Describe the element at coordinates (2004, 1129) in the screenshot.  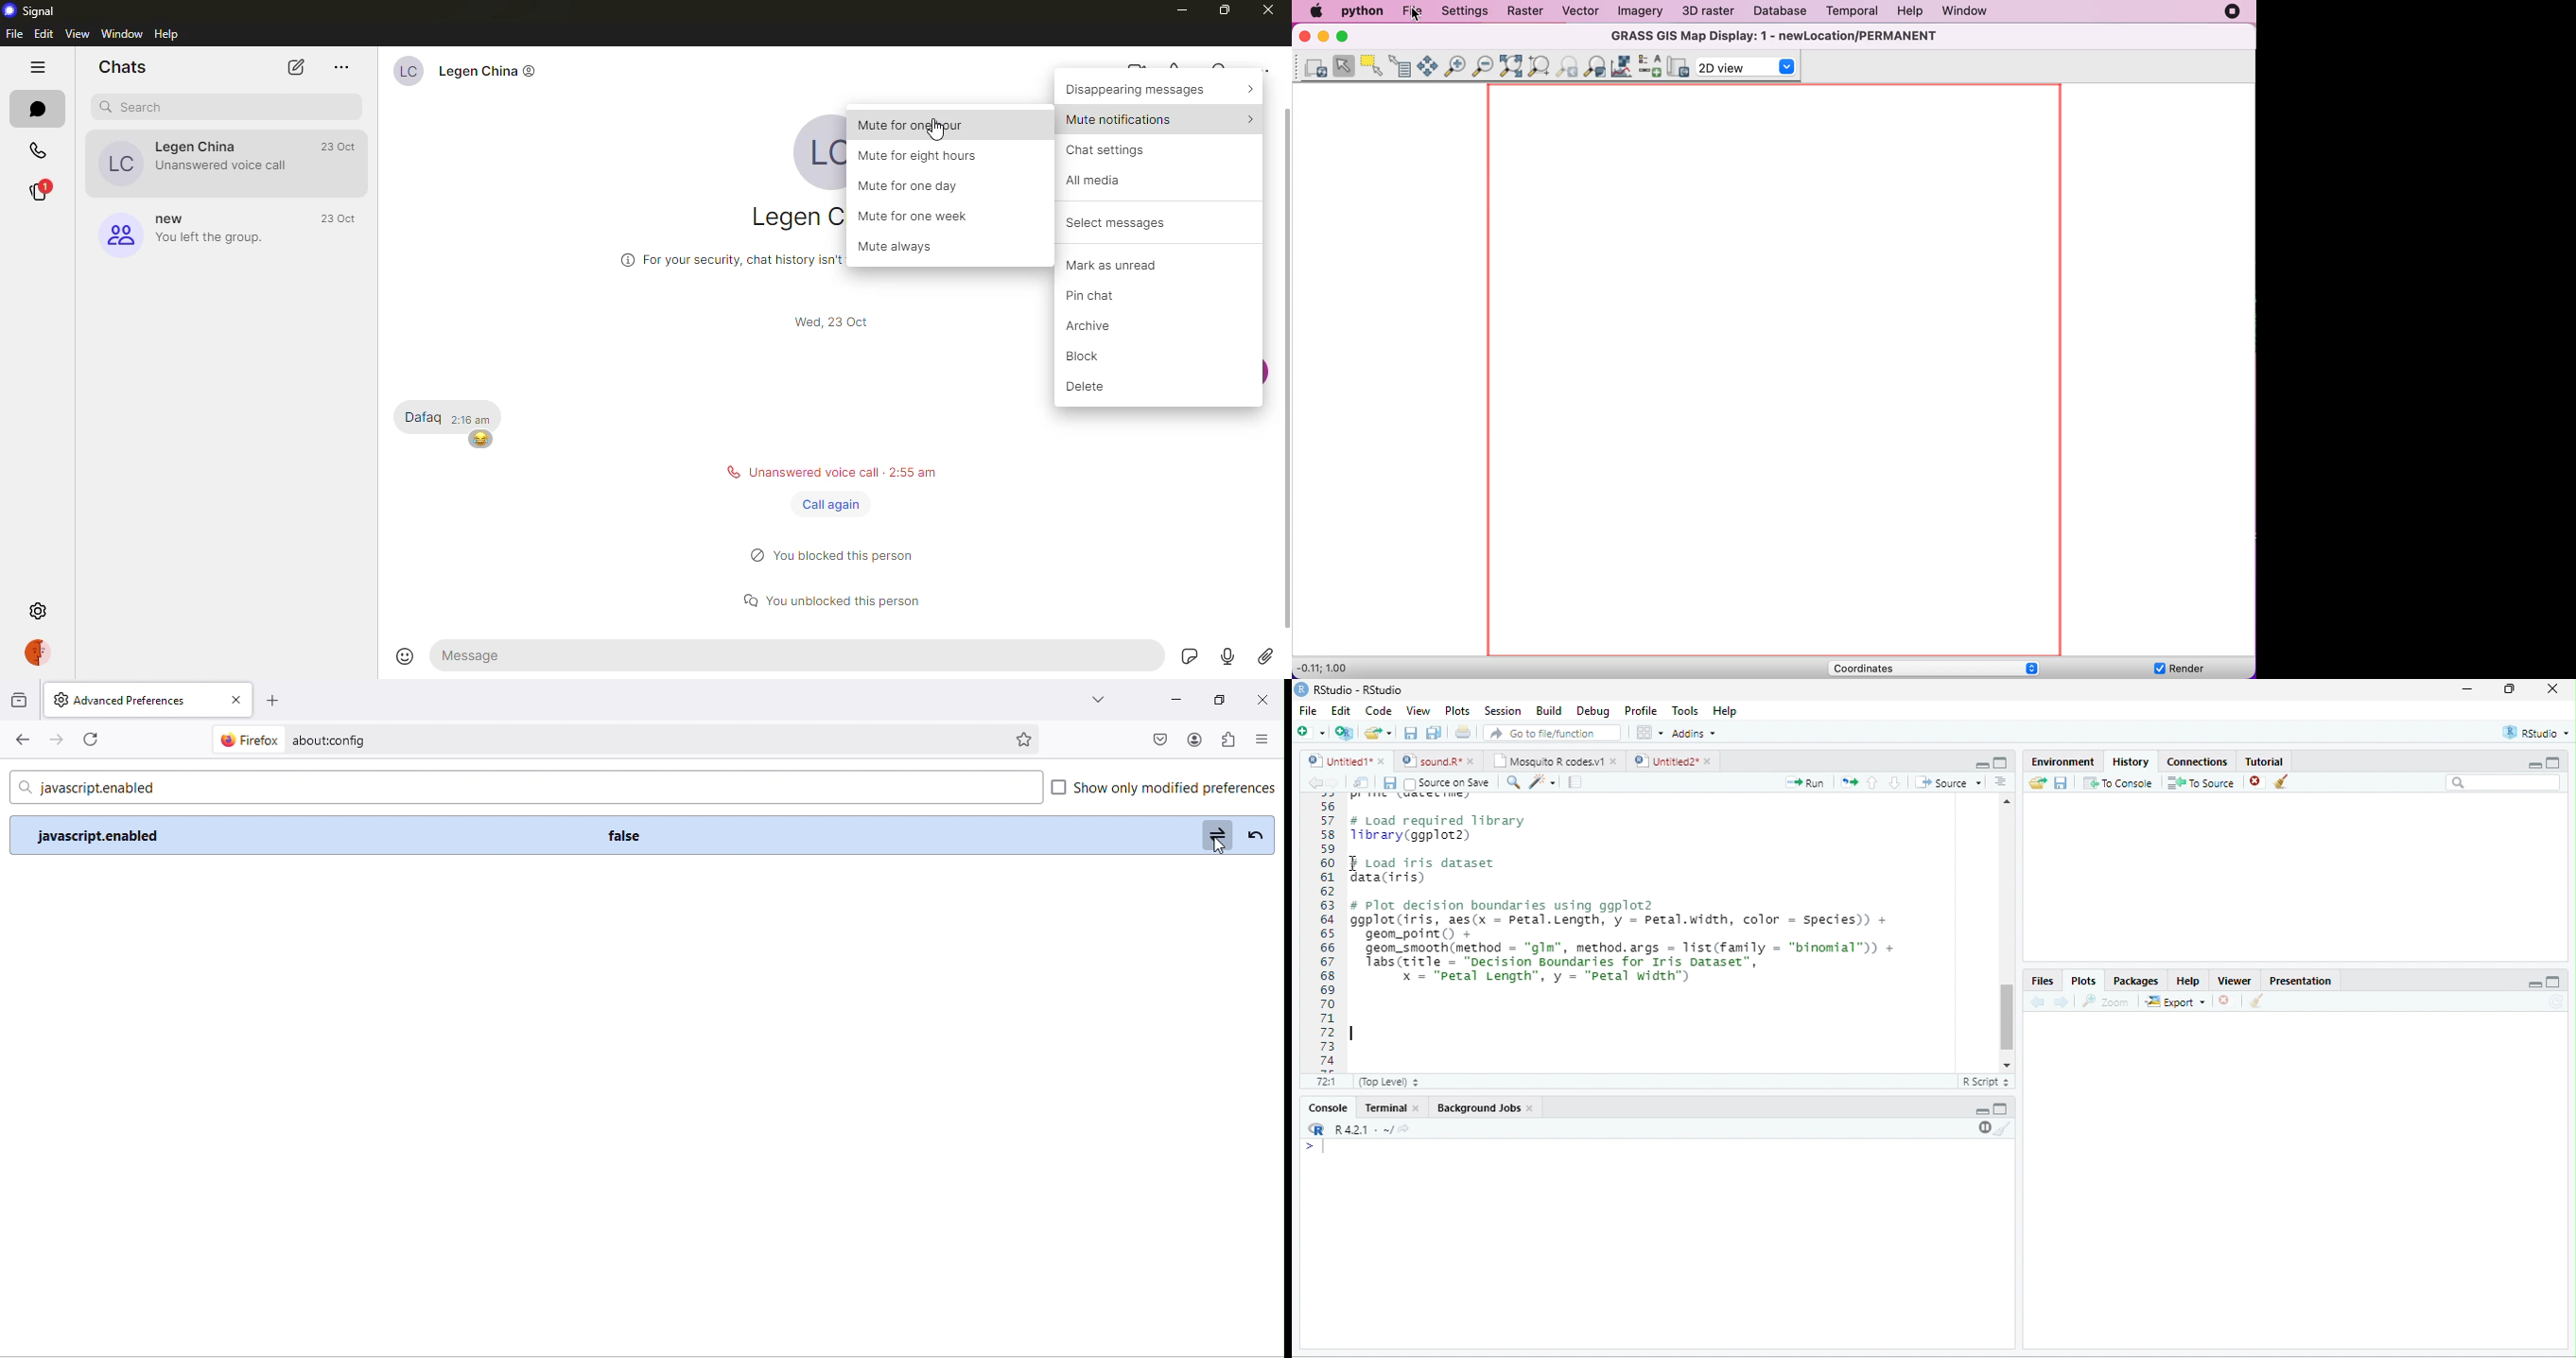
I see `clear` at that location.